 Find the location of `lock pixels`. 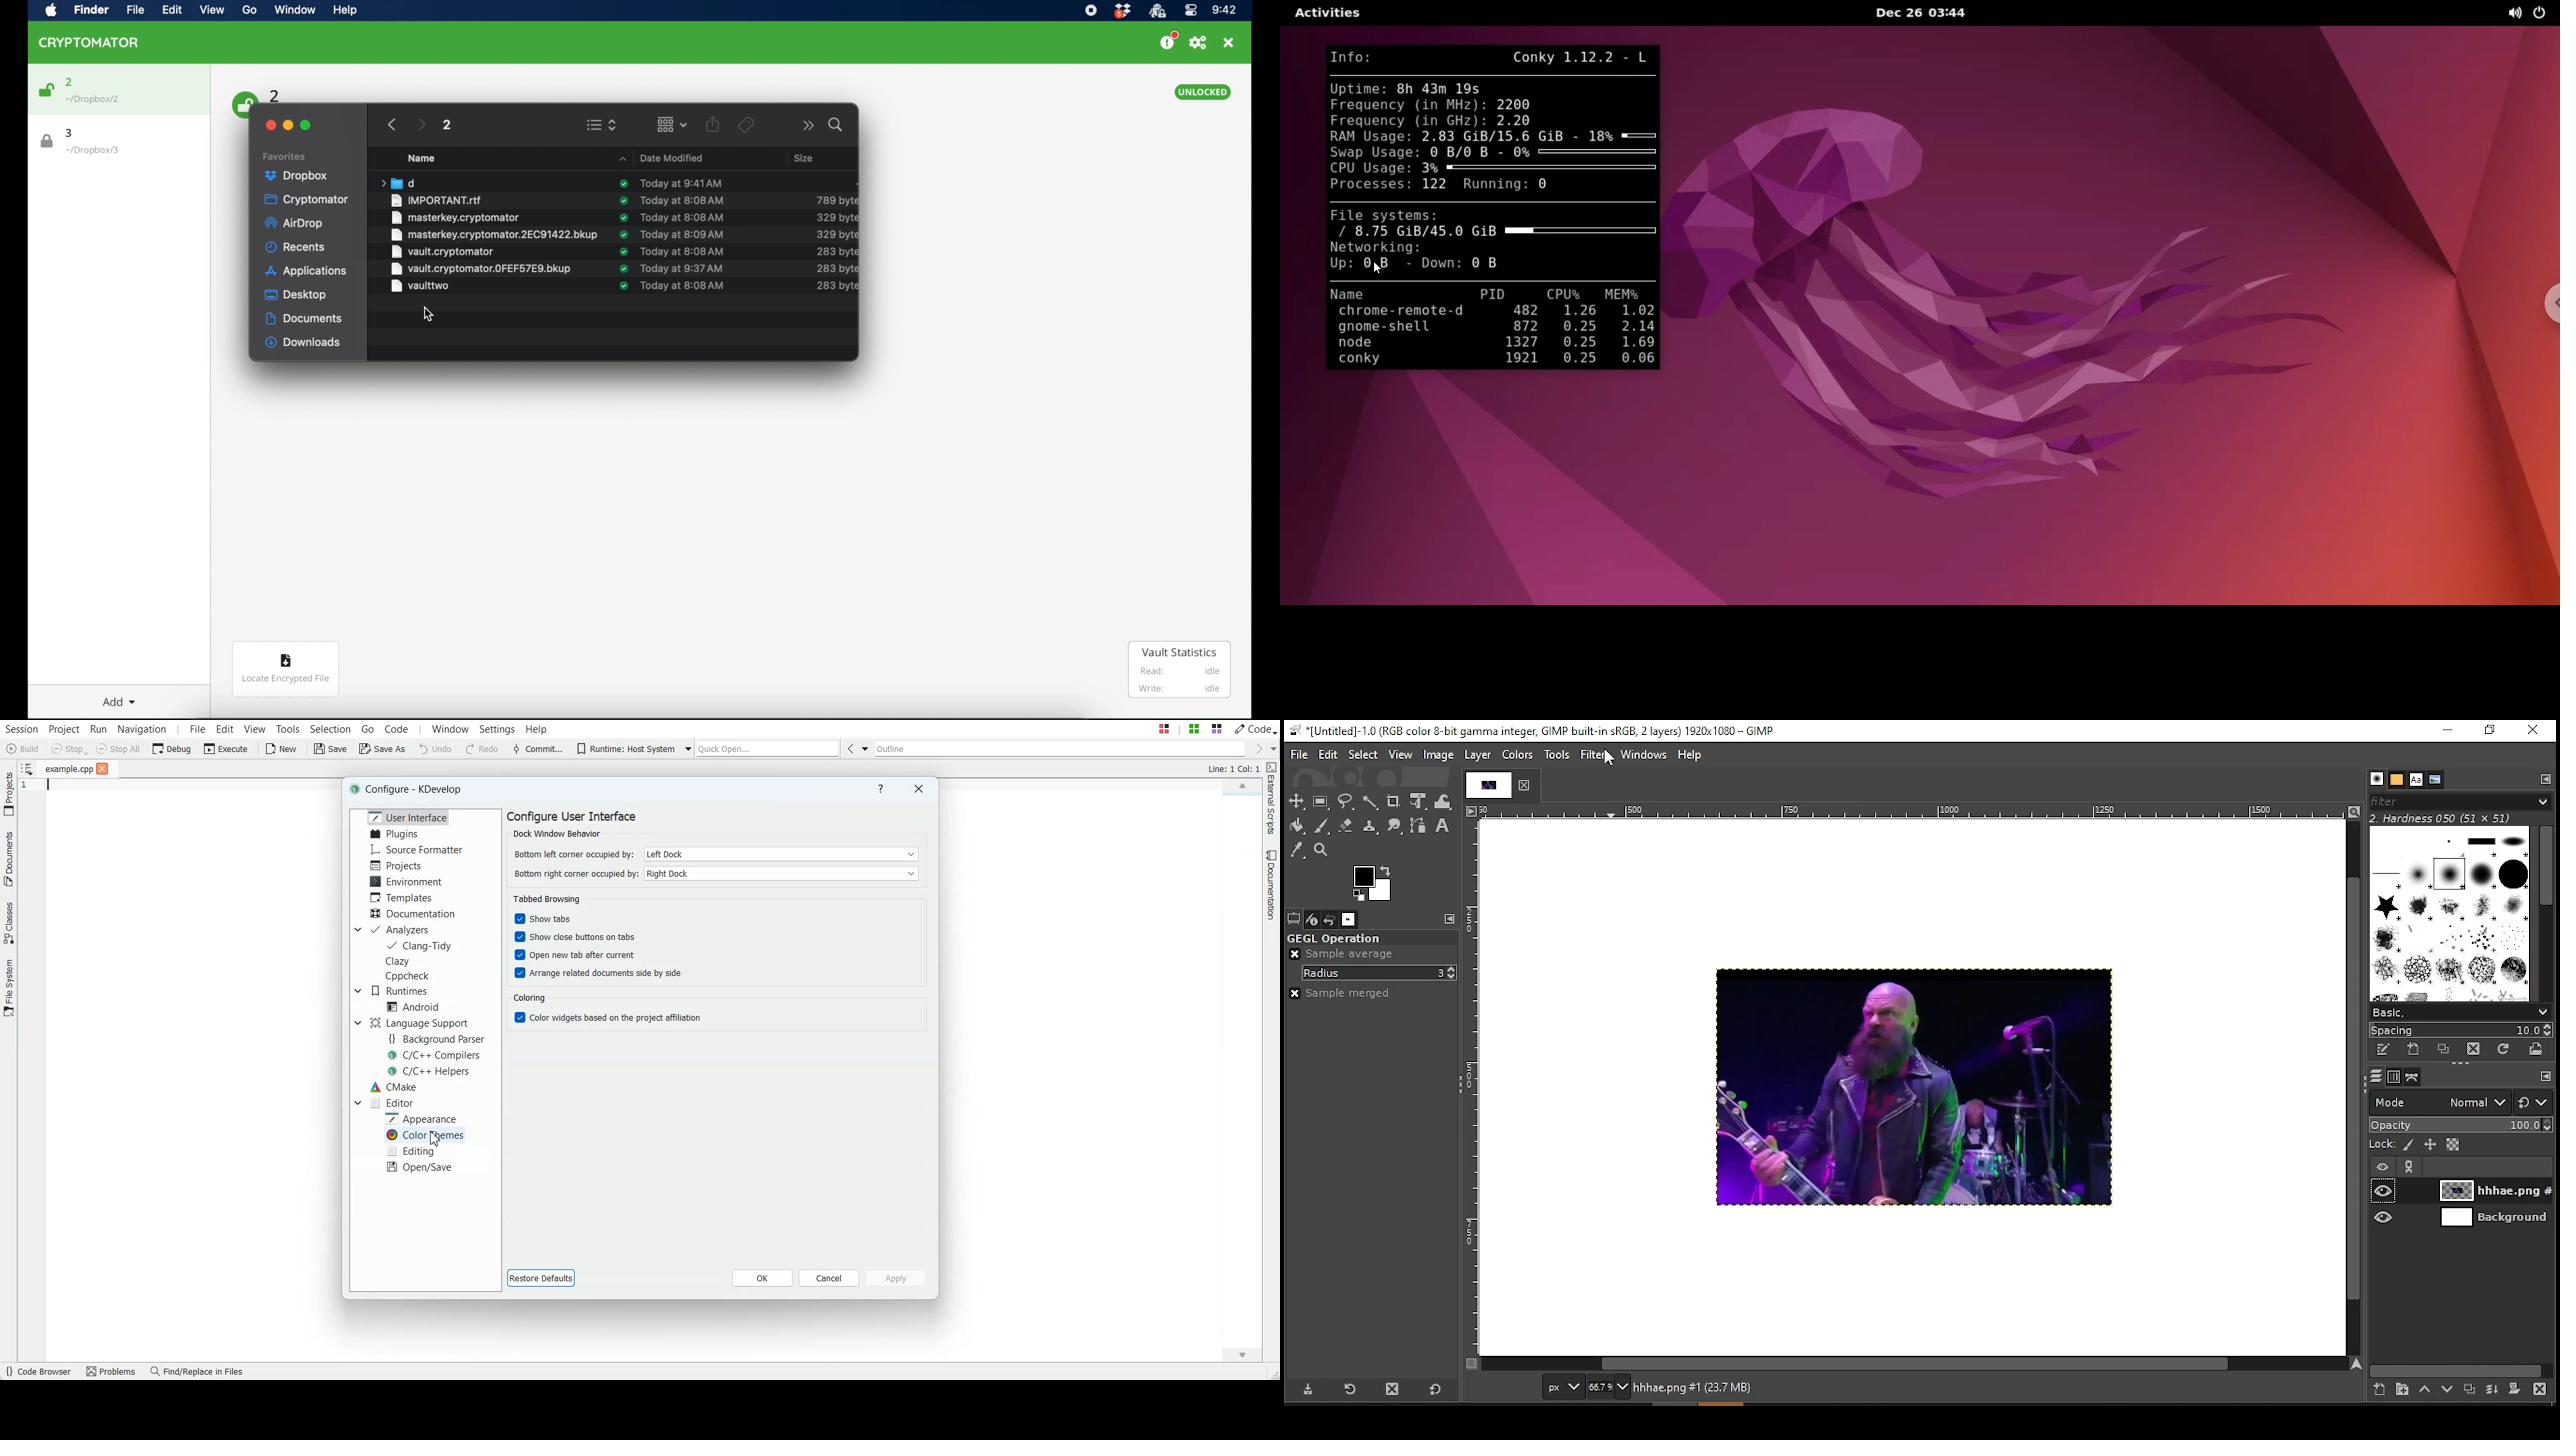

lock pixels is located at coordinates (2406, 1145).